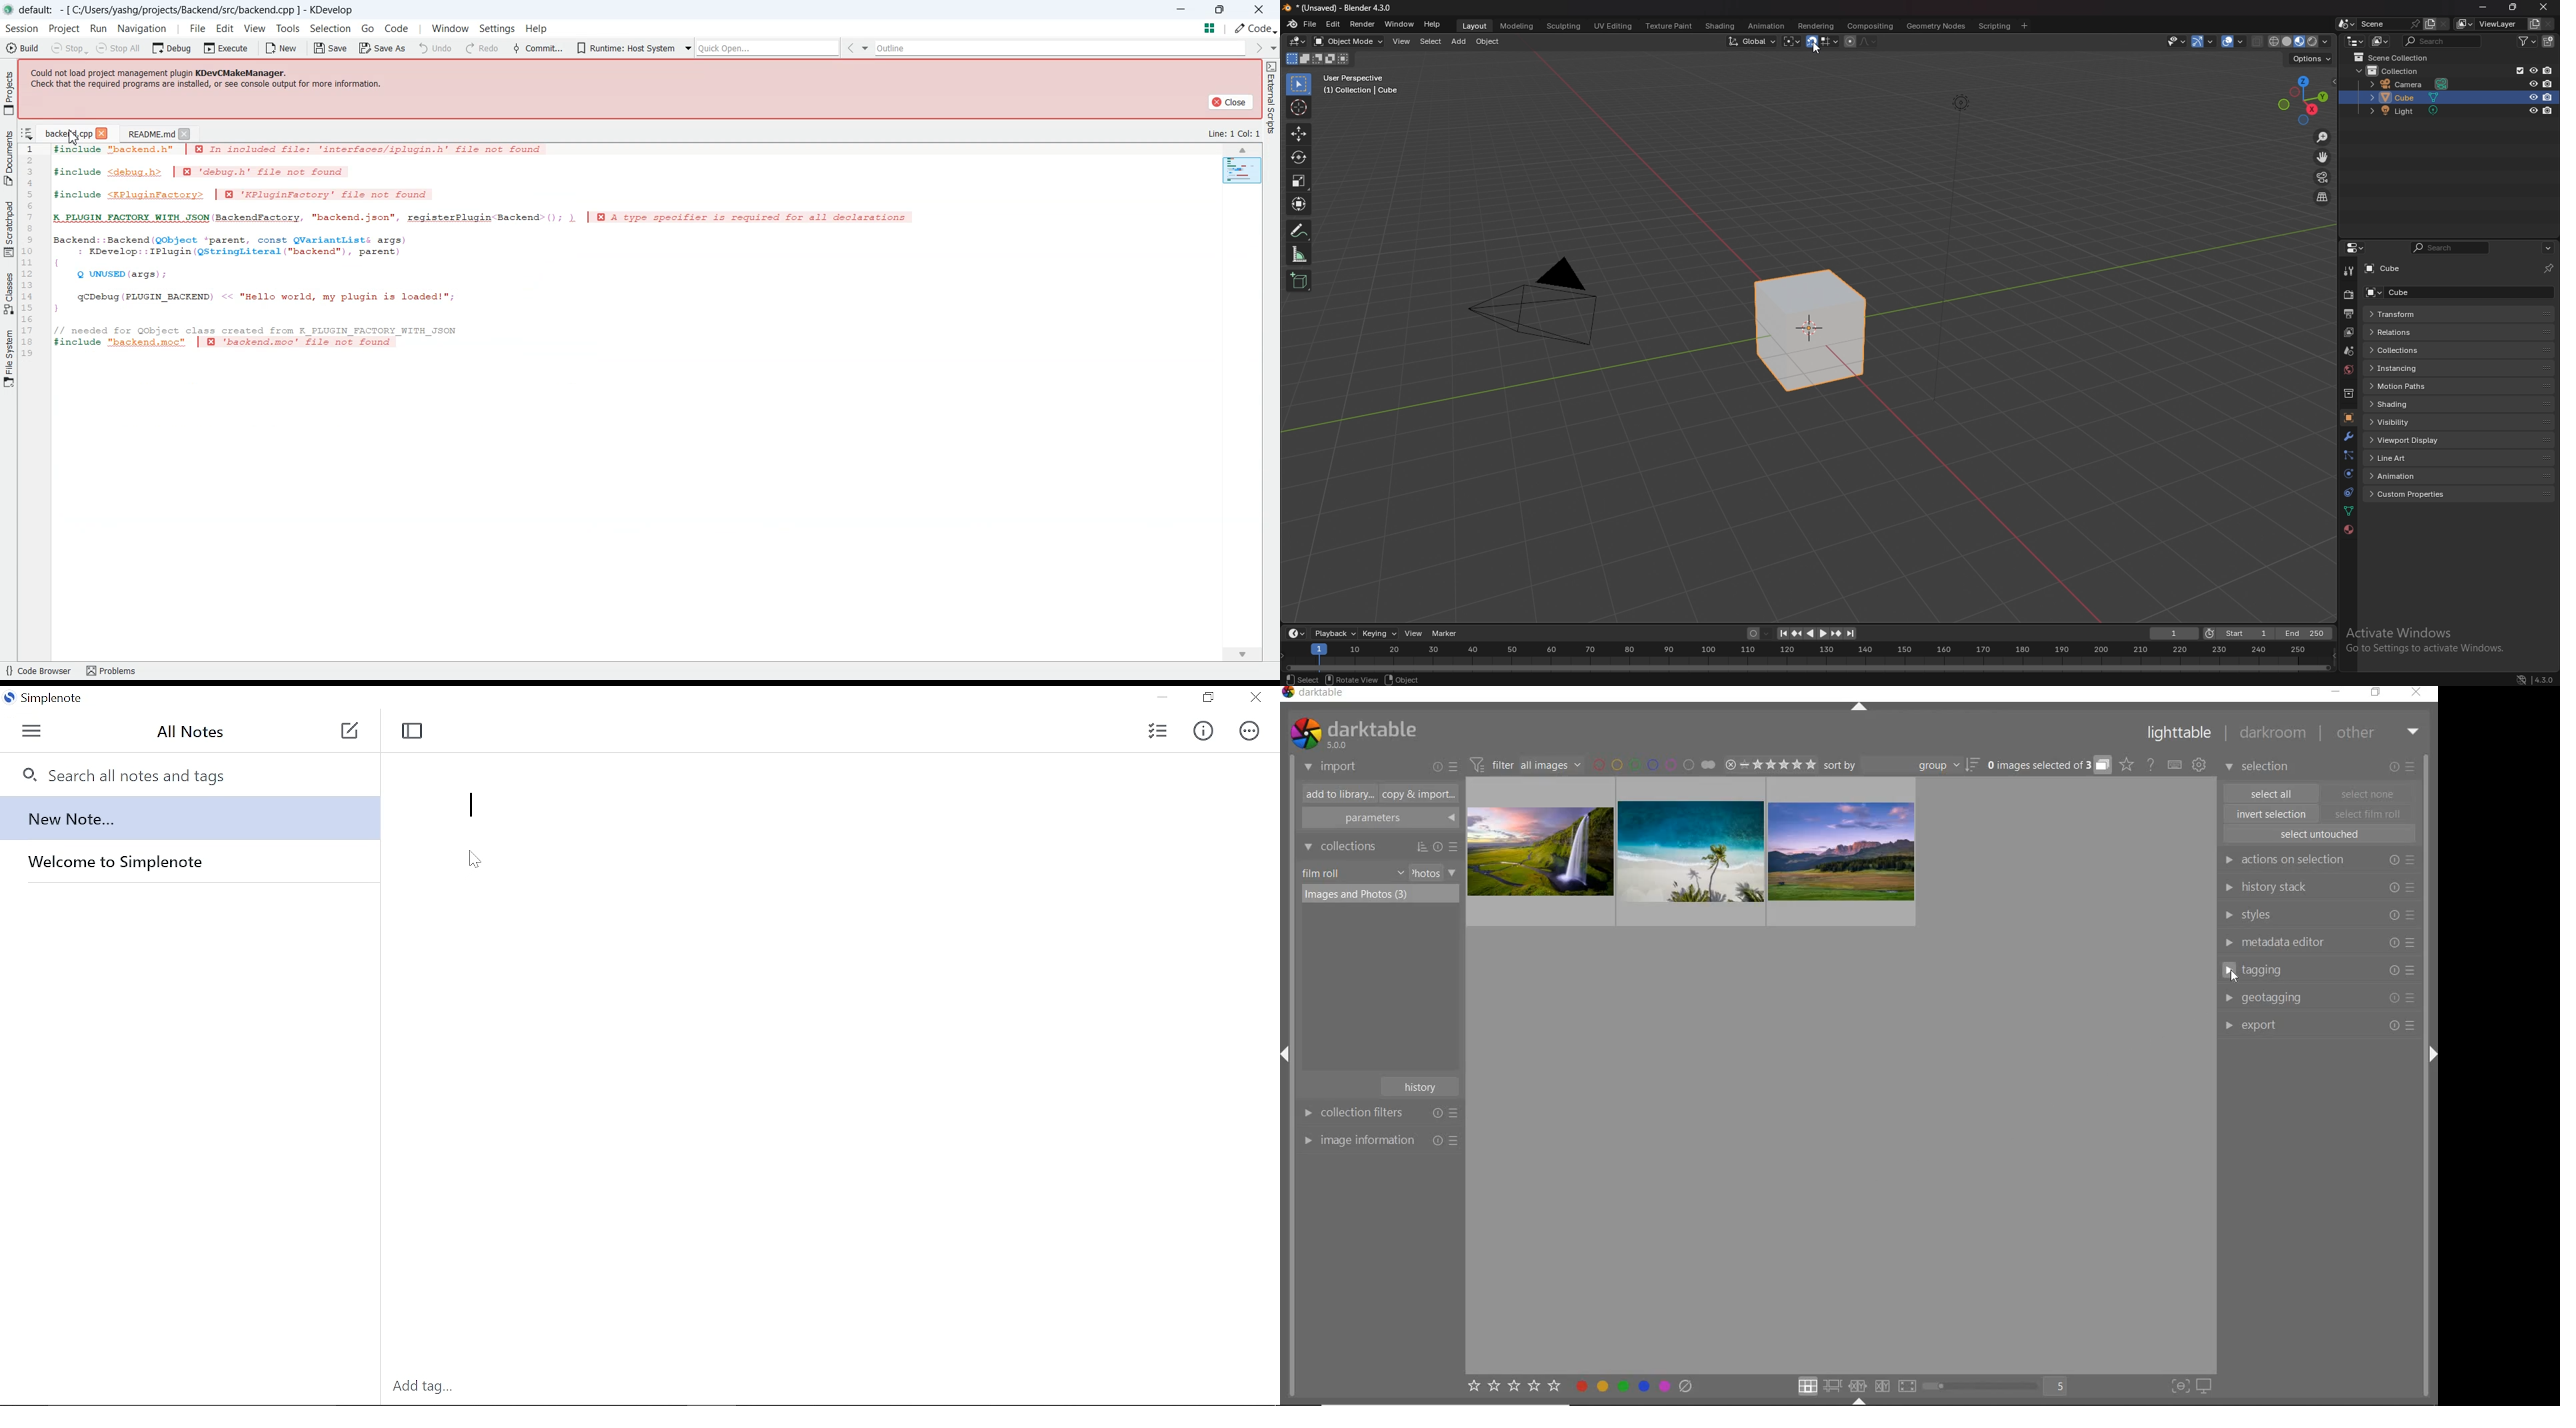  I want to click on select film roll, so click(2369, 812).